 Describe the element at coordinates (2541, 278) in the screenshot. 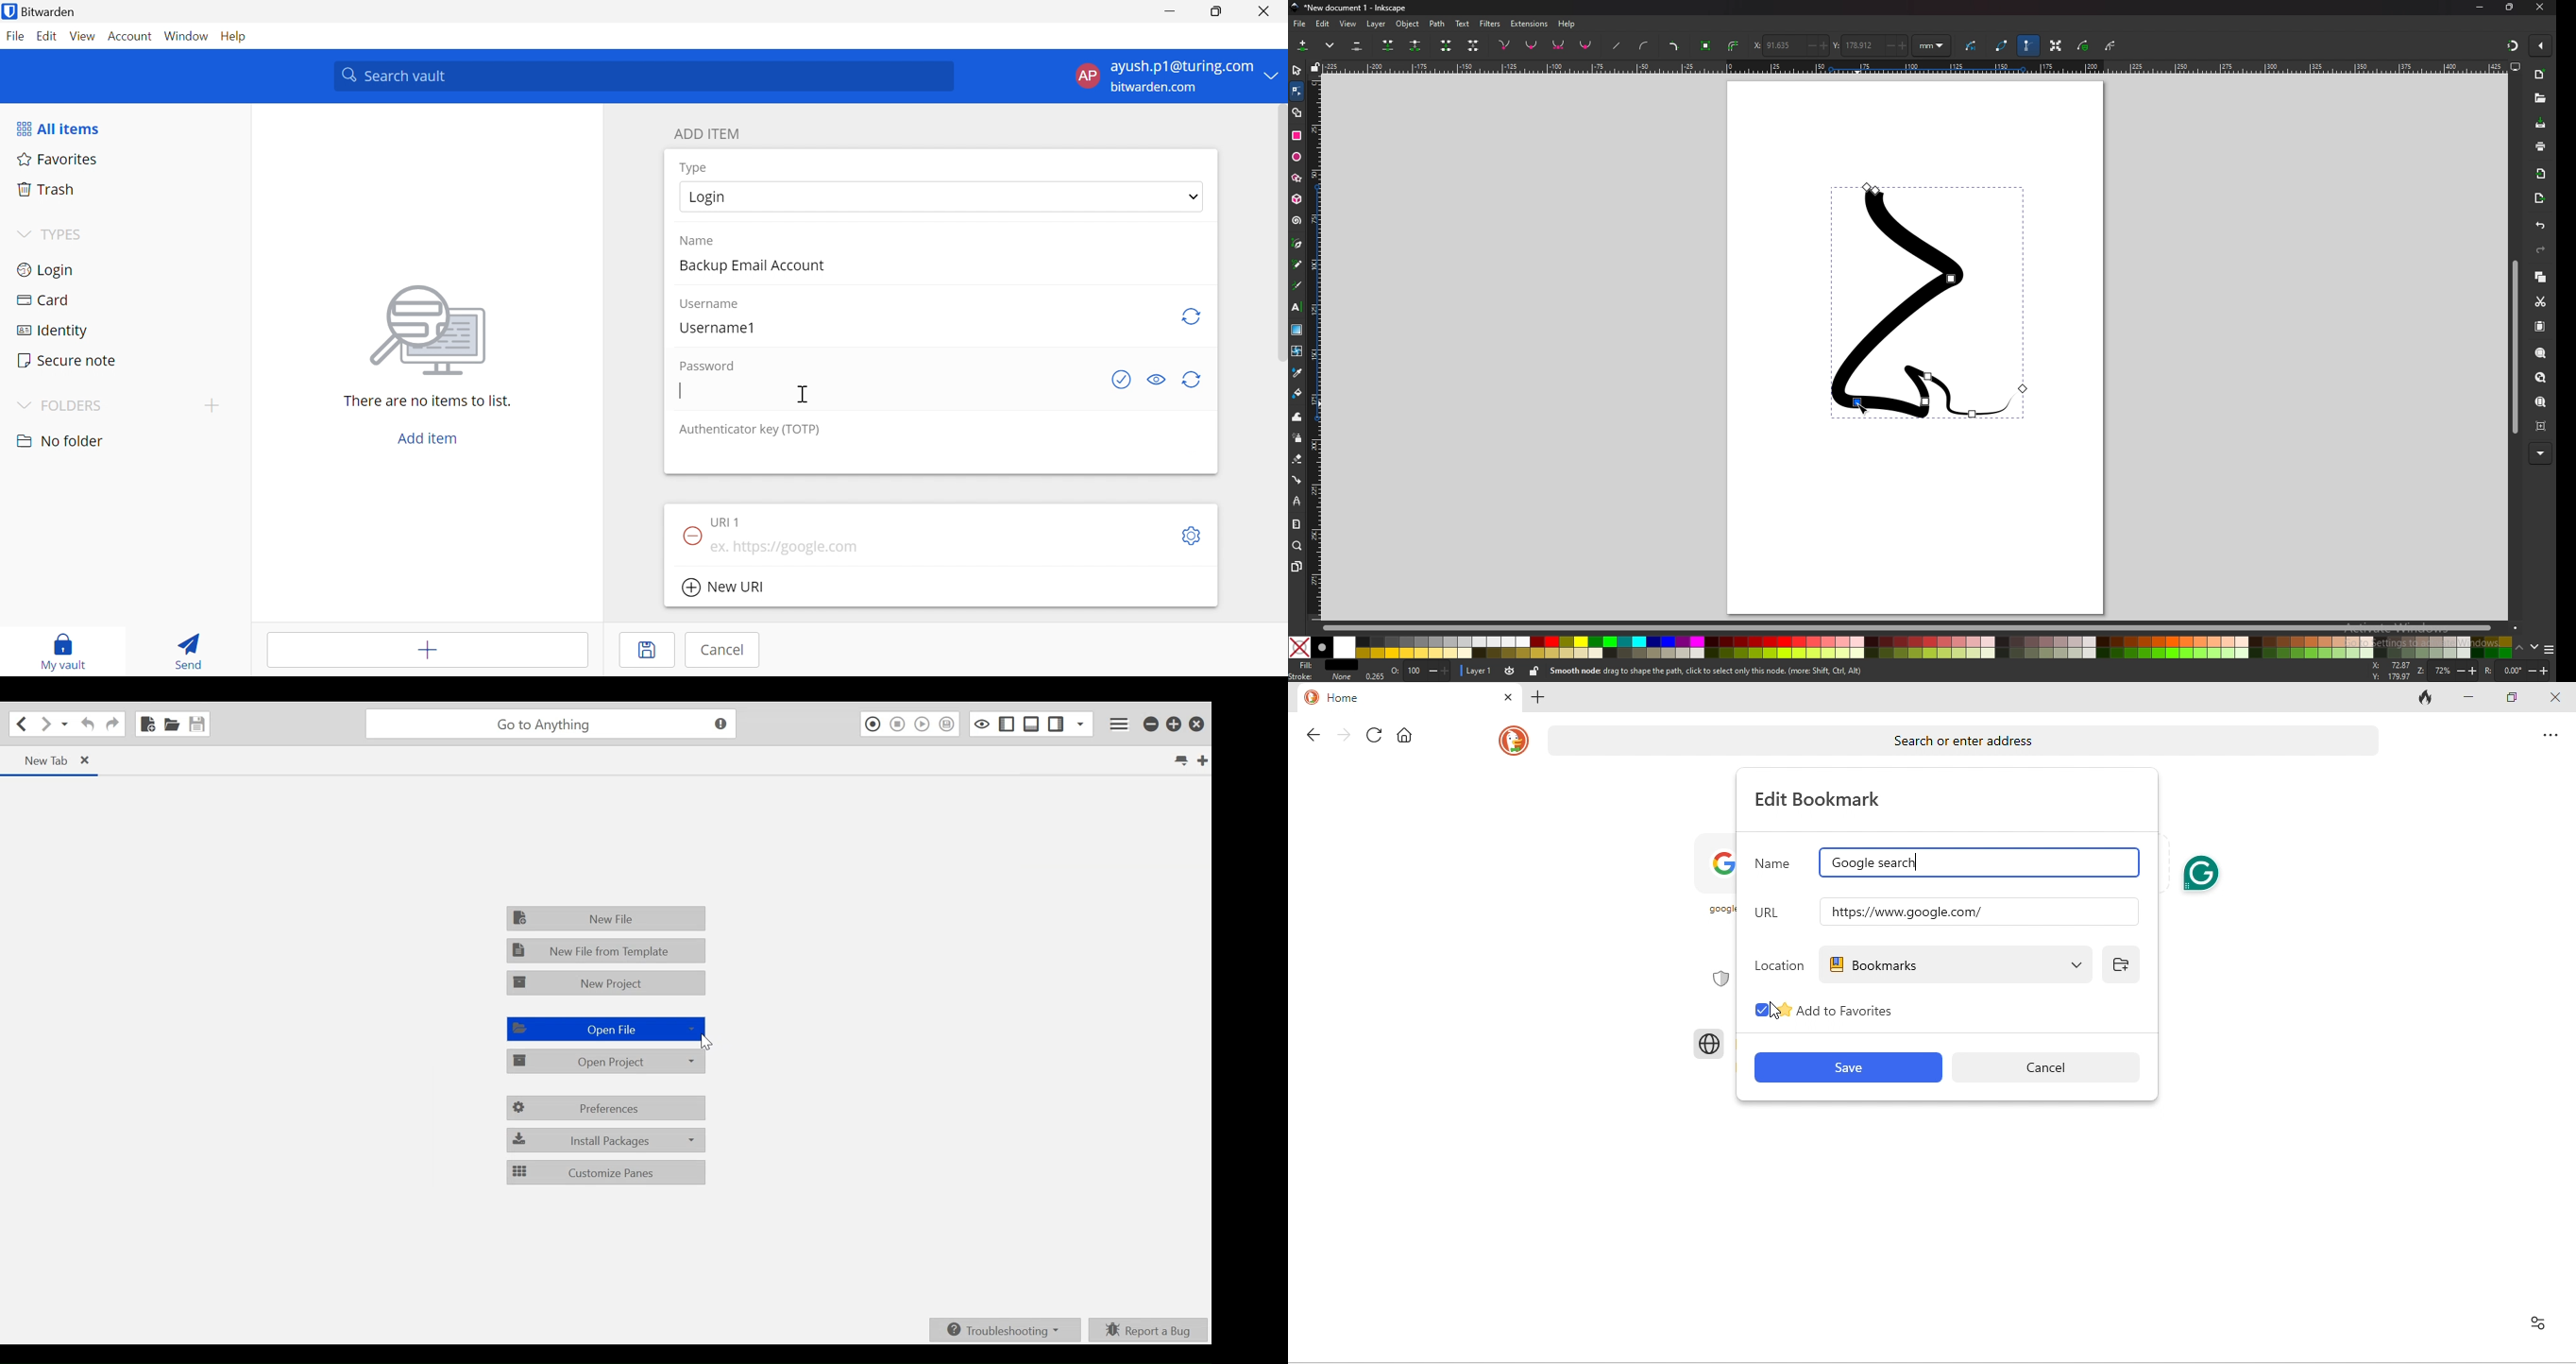

I see `copy` at that location.